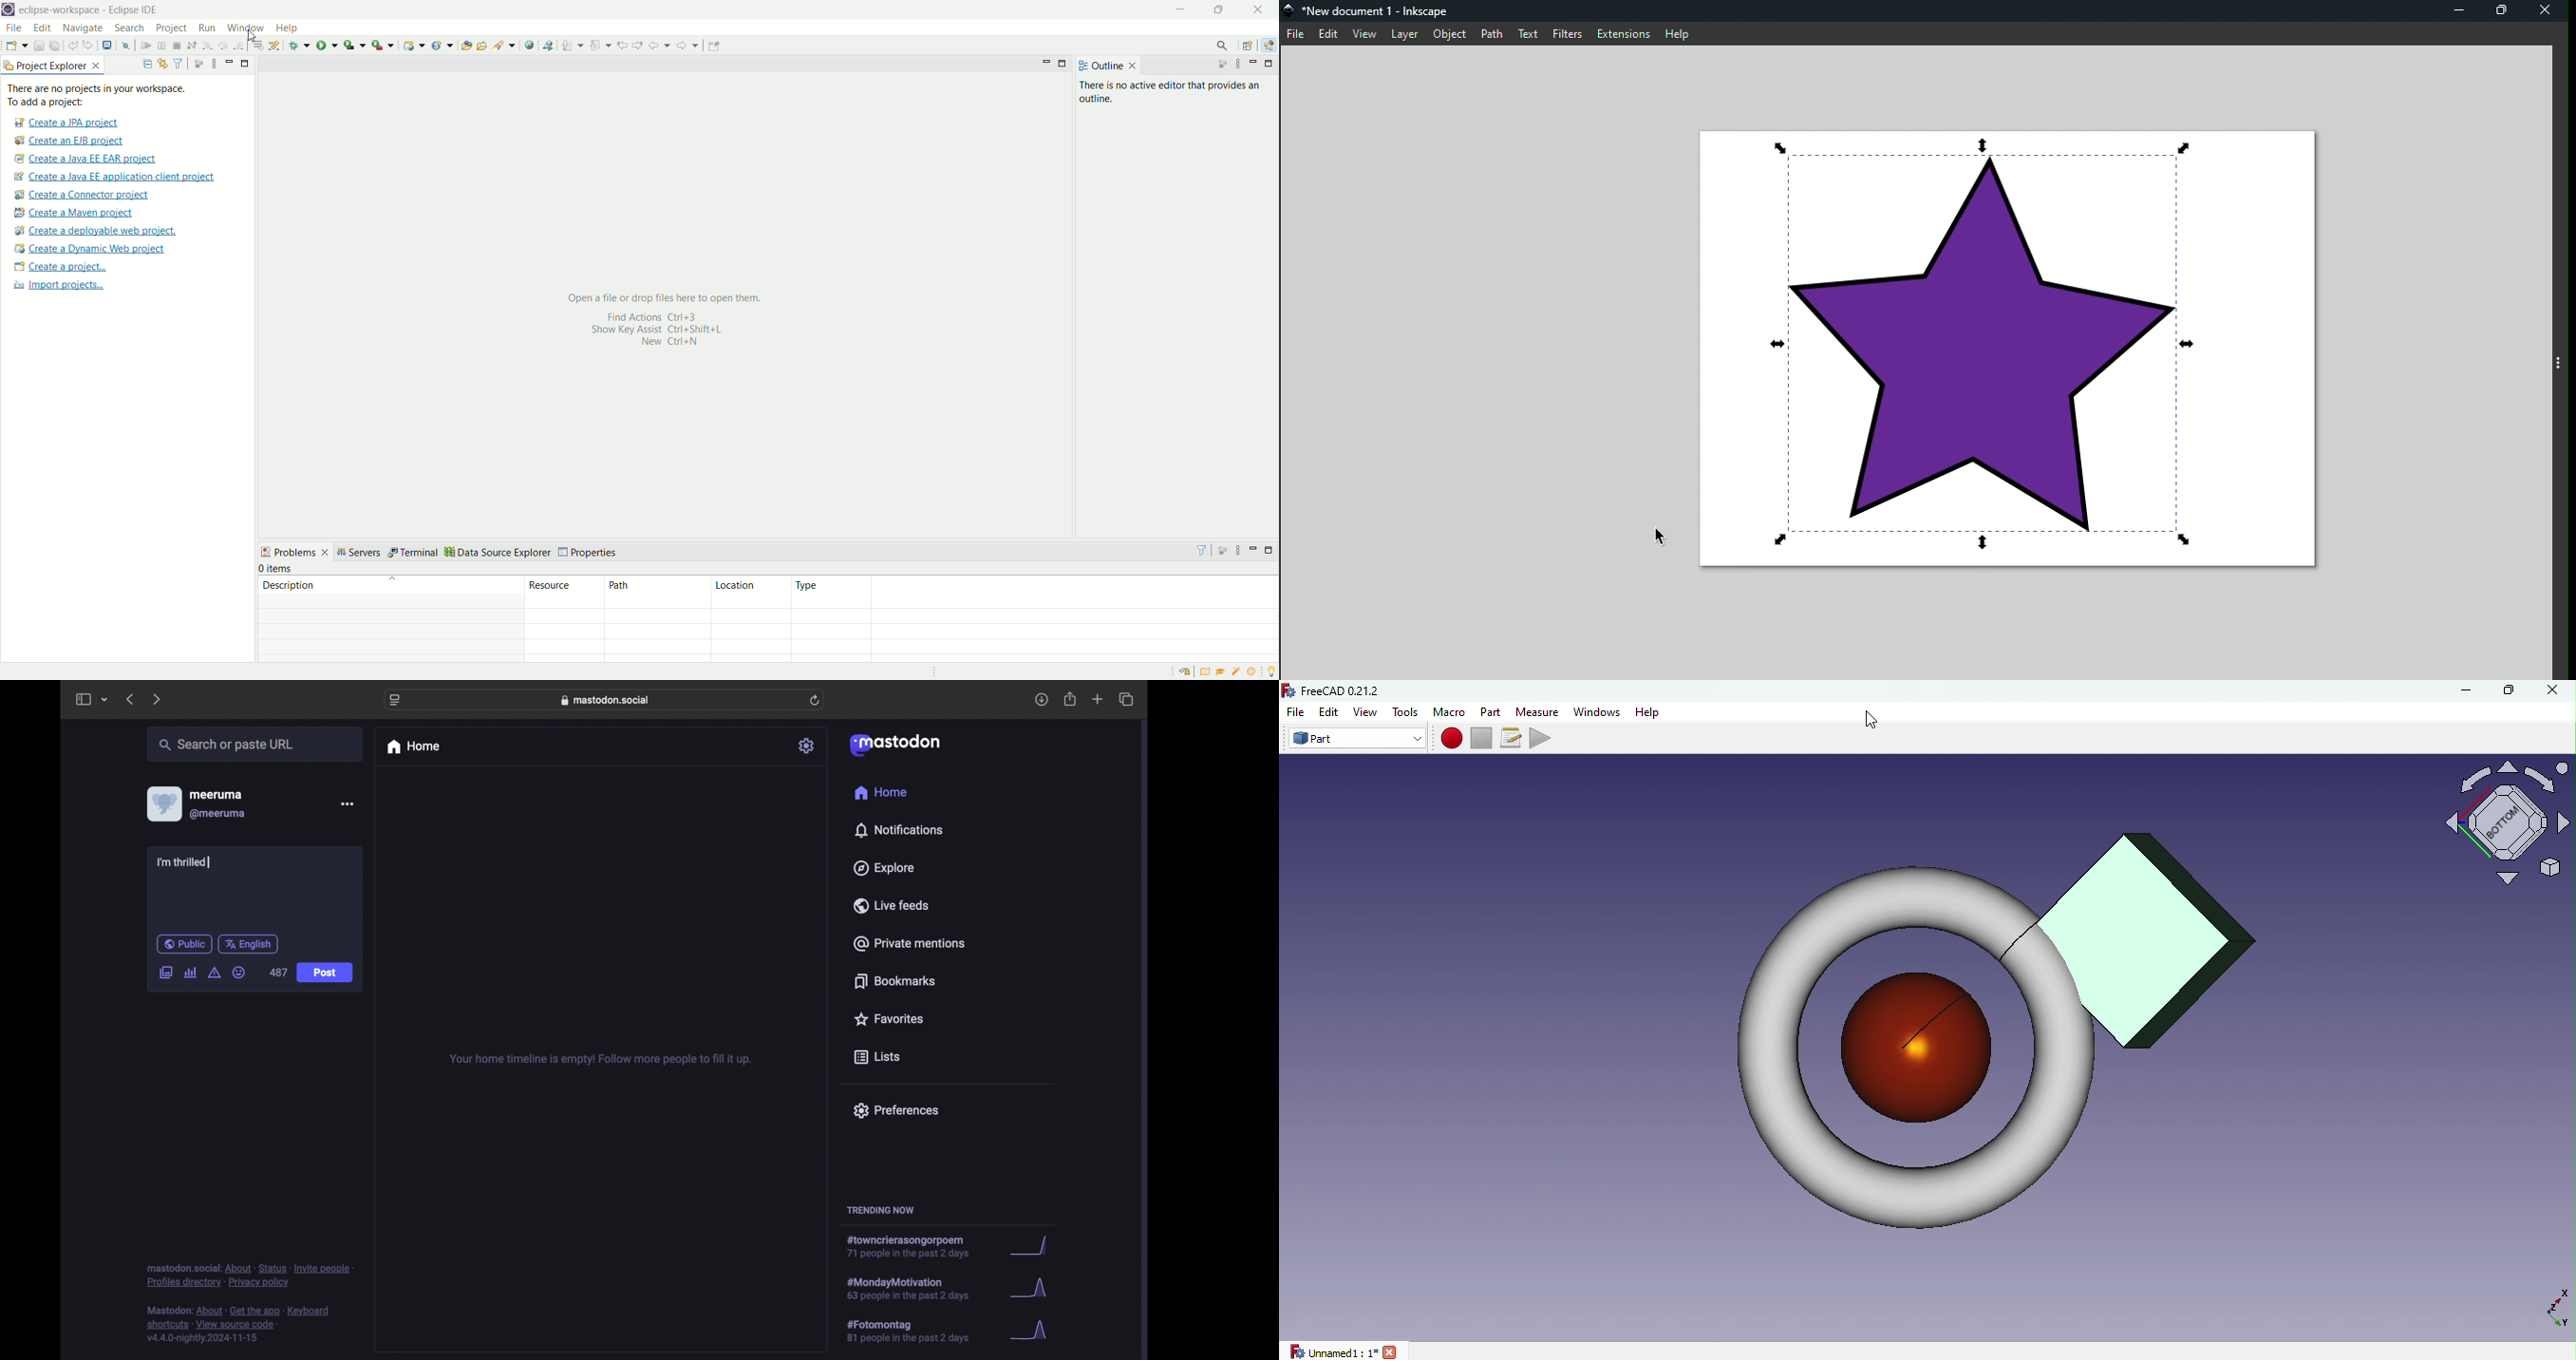 Image resolution: width=2576 pixels, height=1372 pixels. I want to click on view menu, so click(1238, 64).